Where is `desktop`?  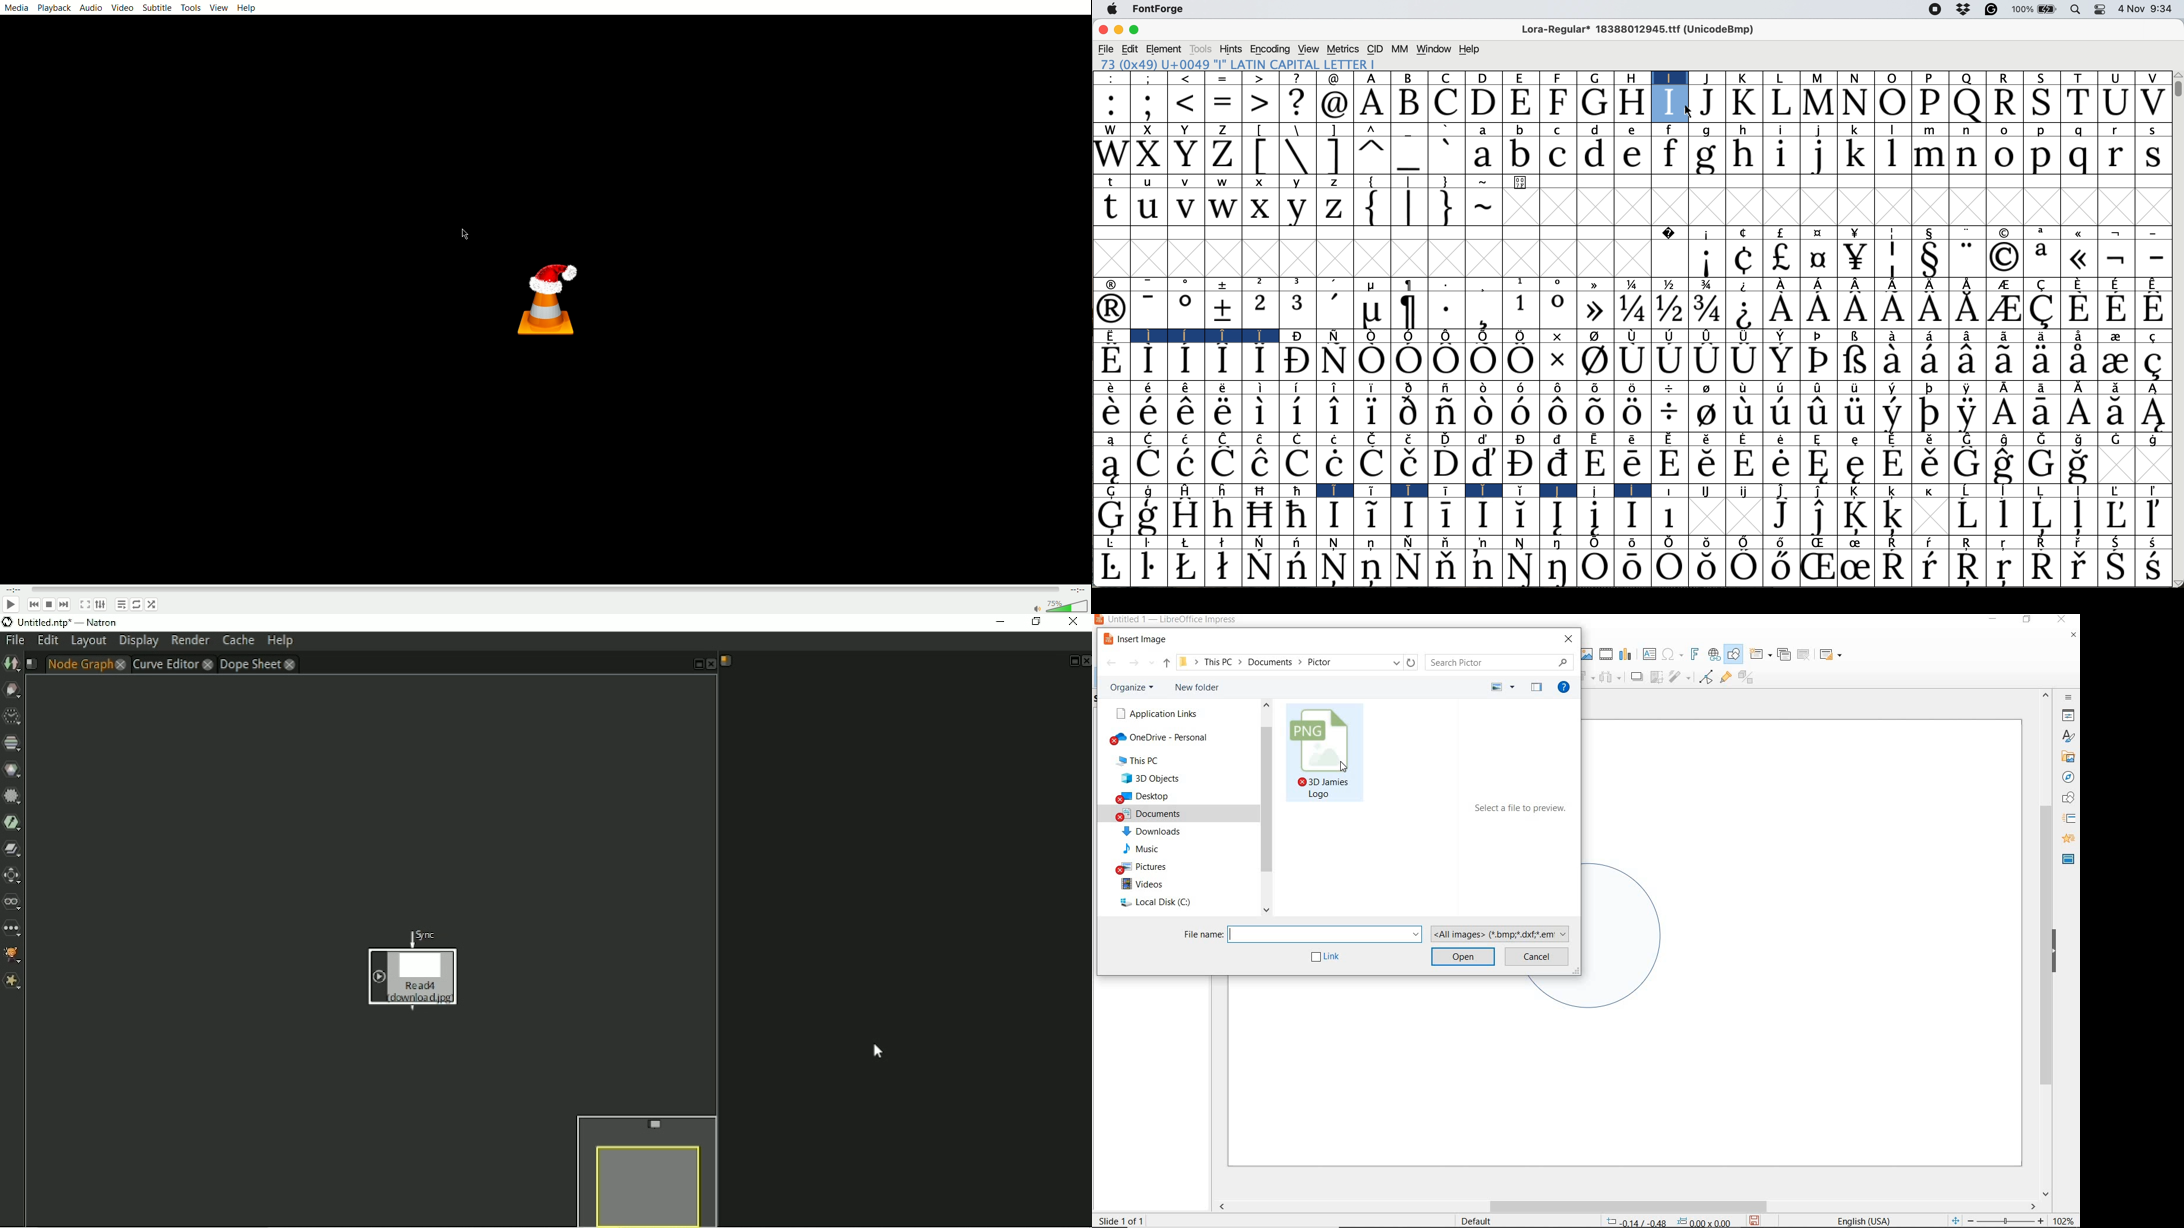 desktop is located at coordinates (1160, 797).